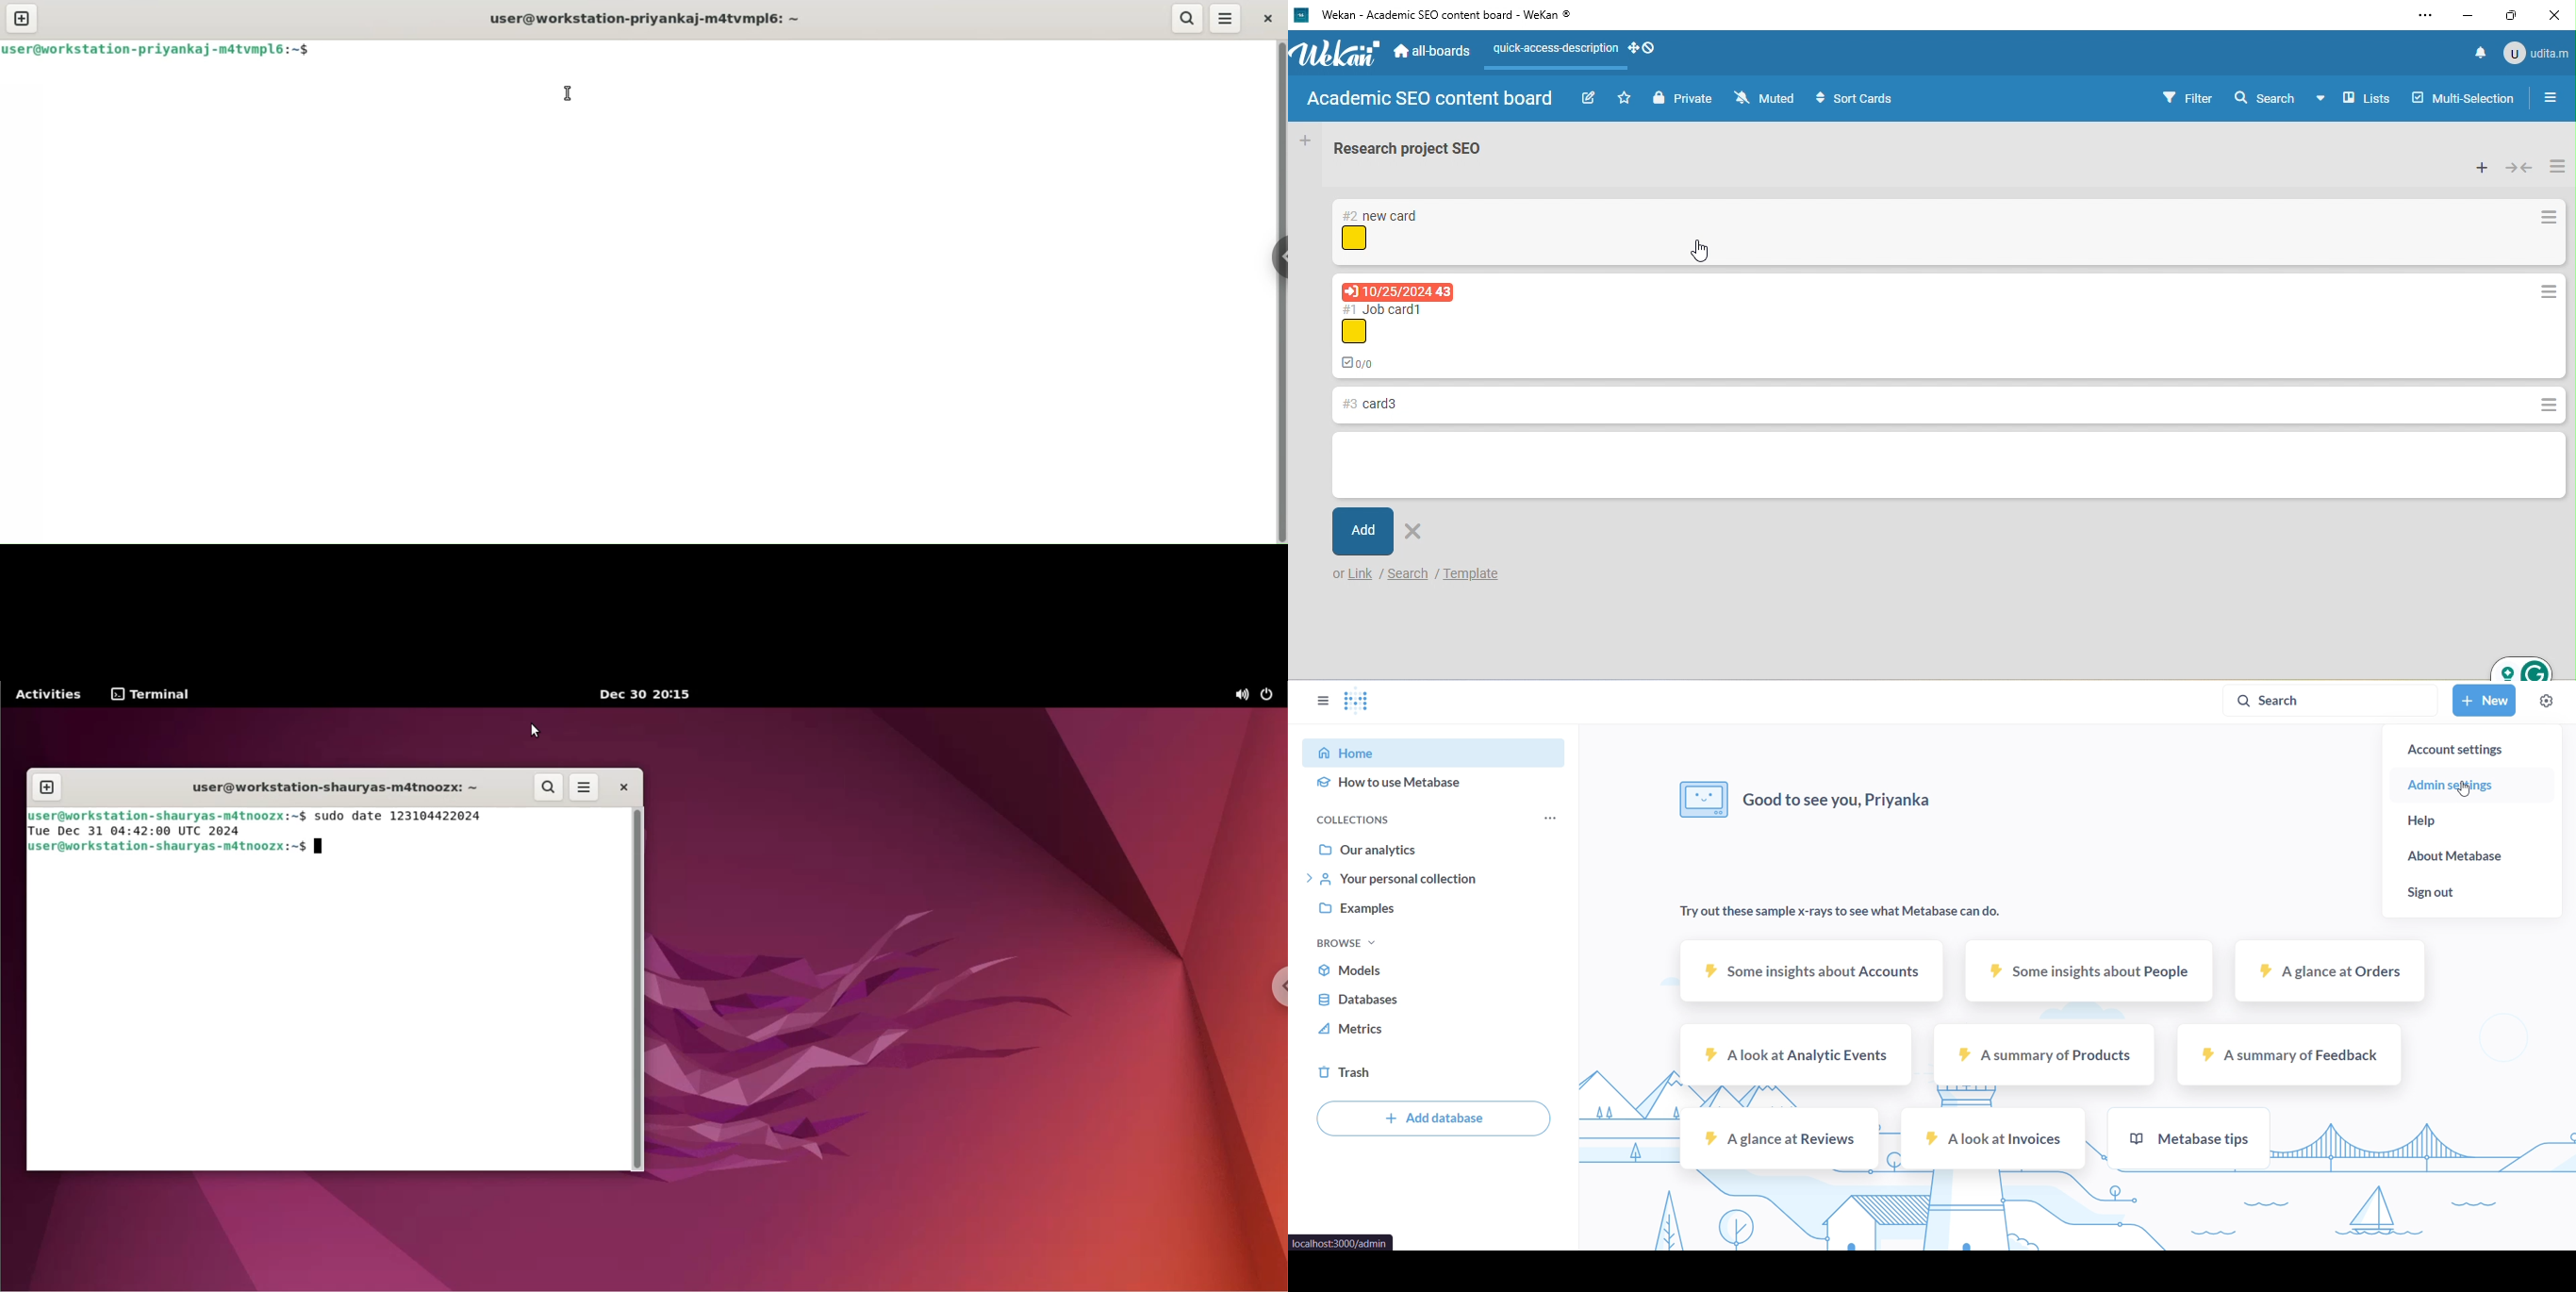  Describe the element at coordinates (1419, 153) in the screenshot. I see `list name: research project SEO` at that location.